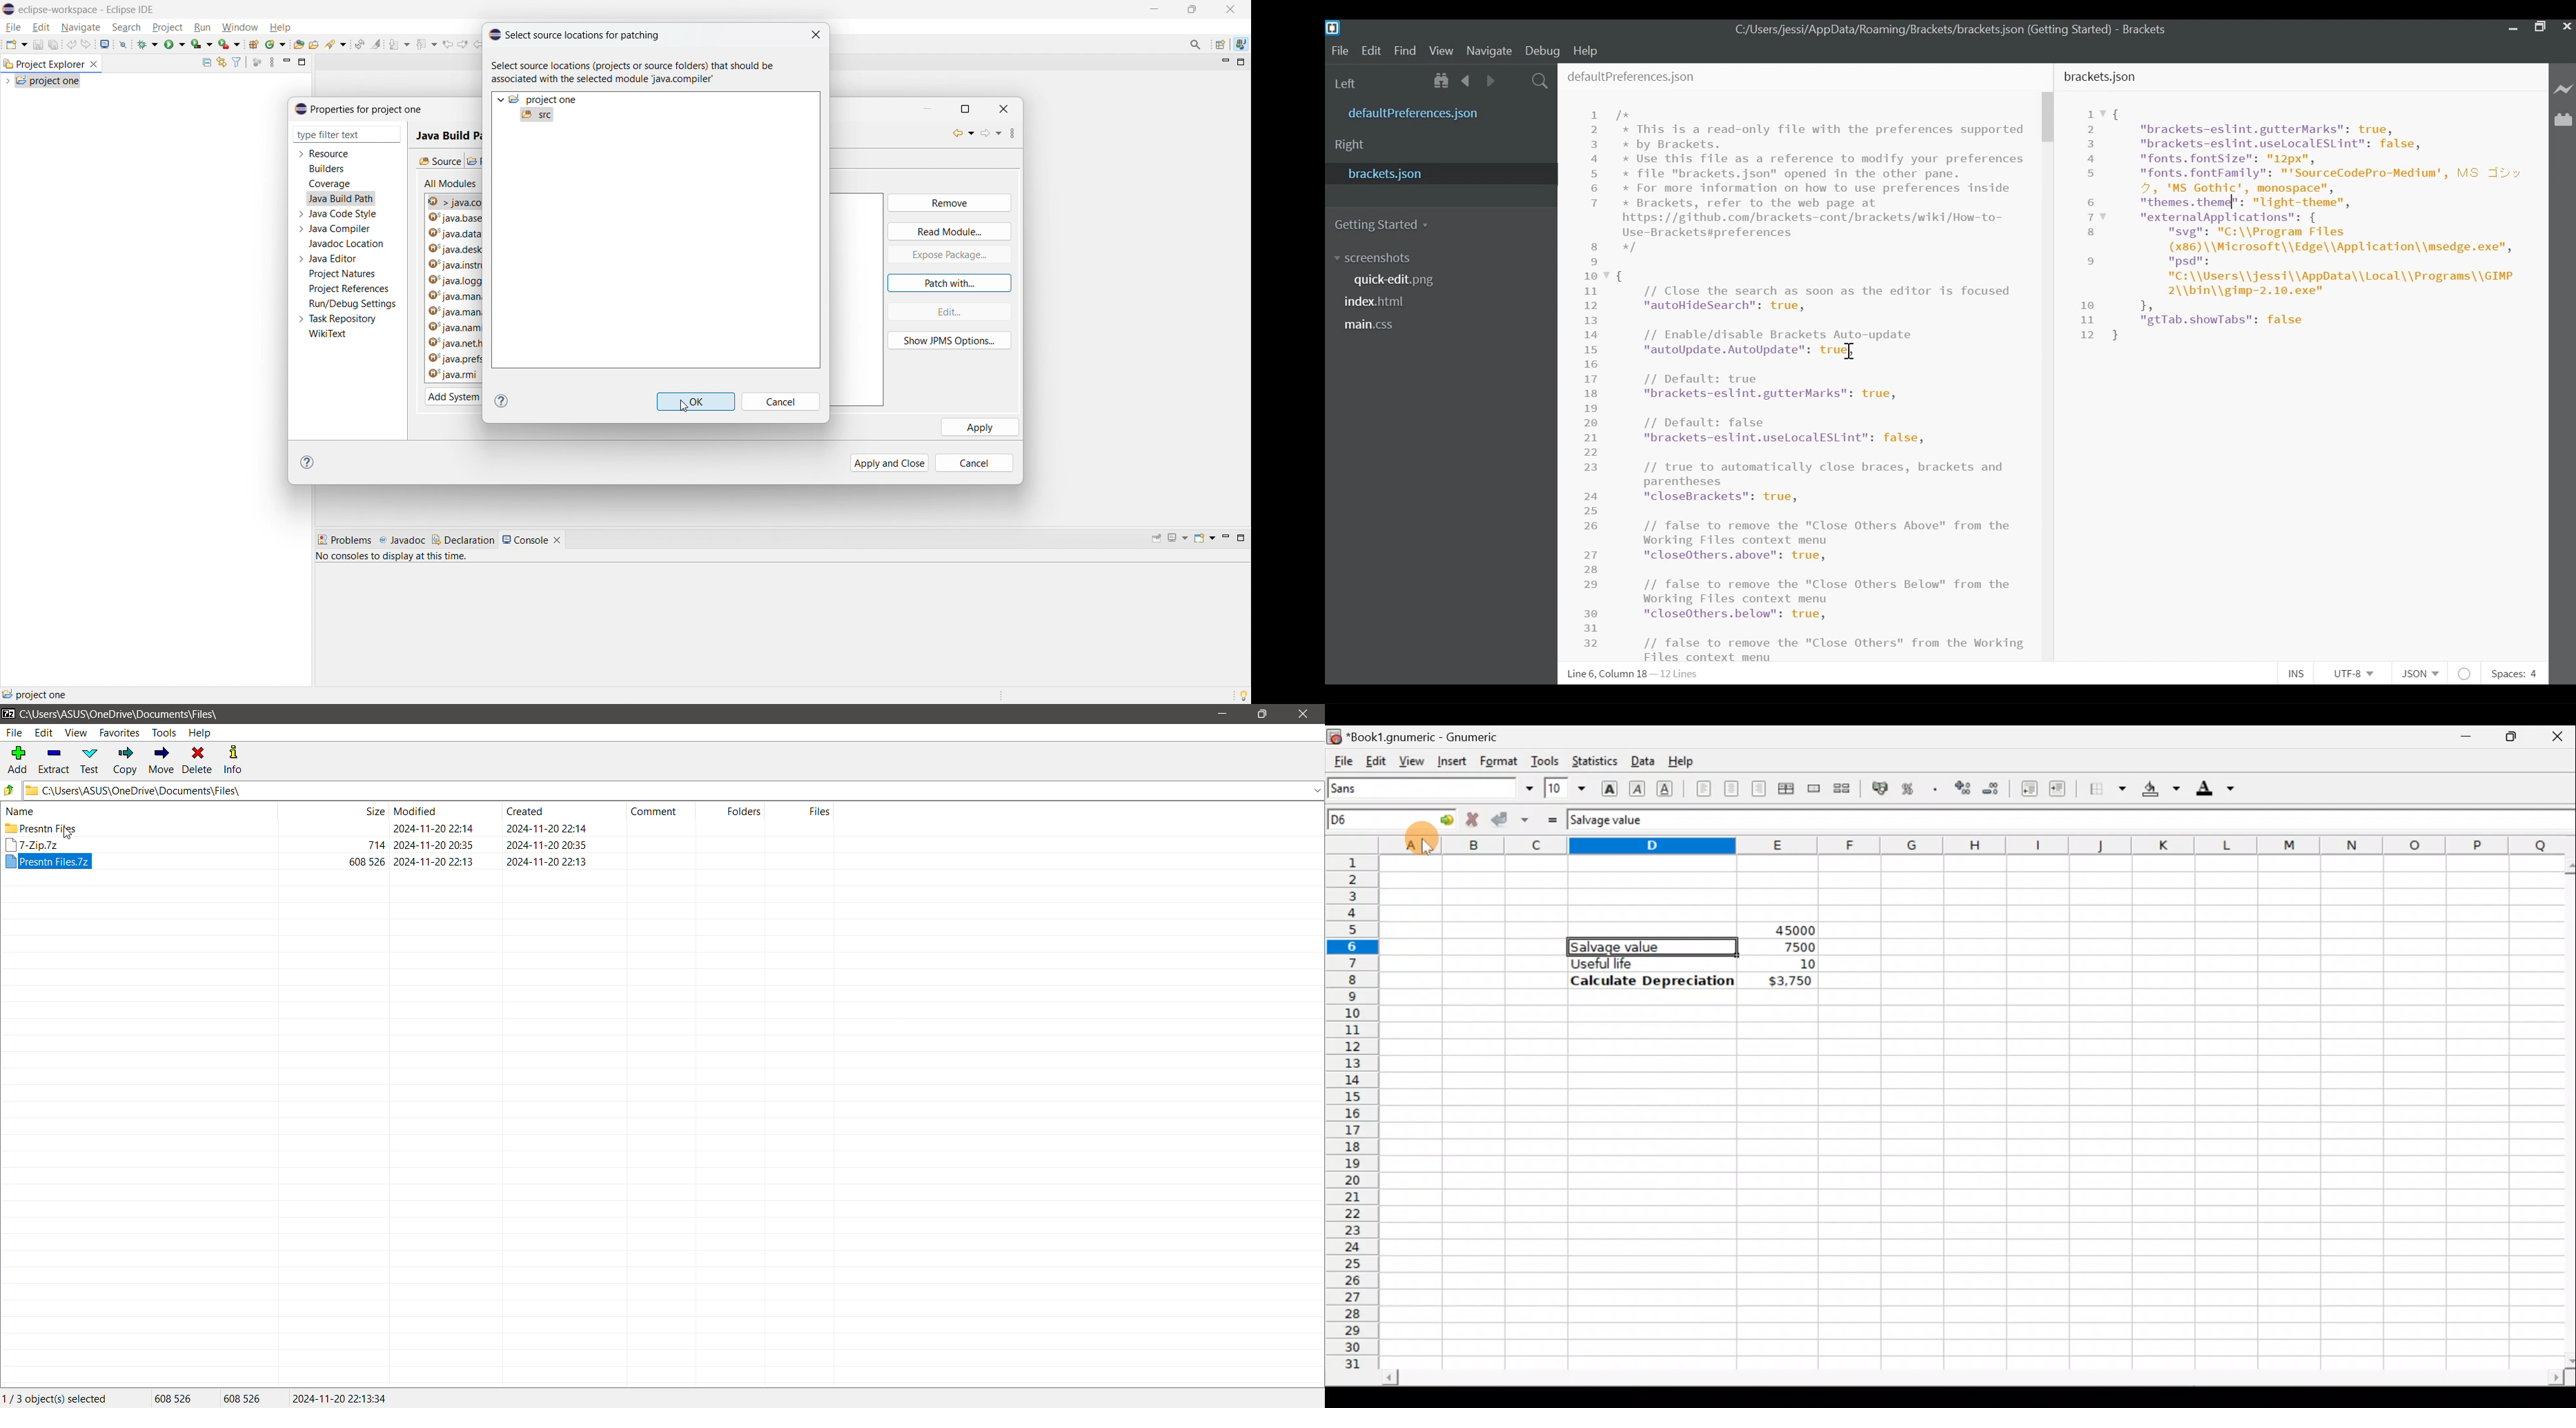 This screenshot has height=1428, width=2576. Describe the element at coordinates (1541, 80) in the screenshot. I see `Find In Files` at that location.